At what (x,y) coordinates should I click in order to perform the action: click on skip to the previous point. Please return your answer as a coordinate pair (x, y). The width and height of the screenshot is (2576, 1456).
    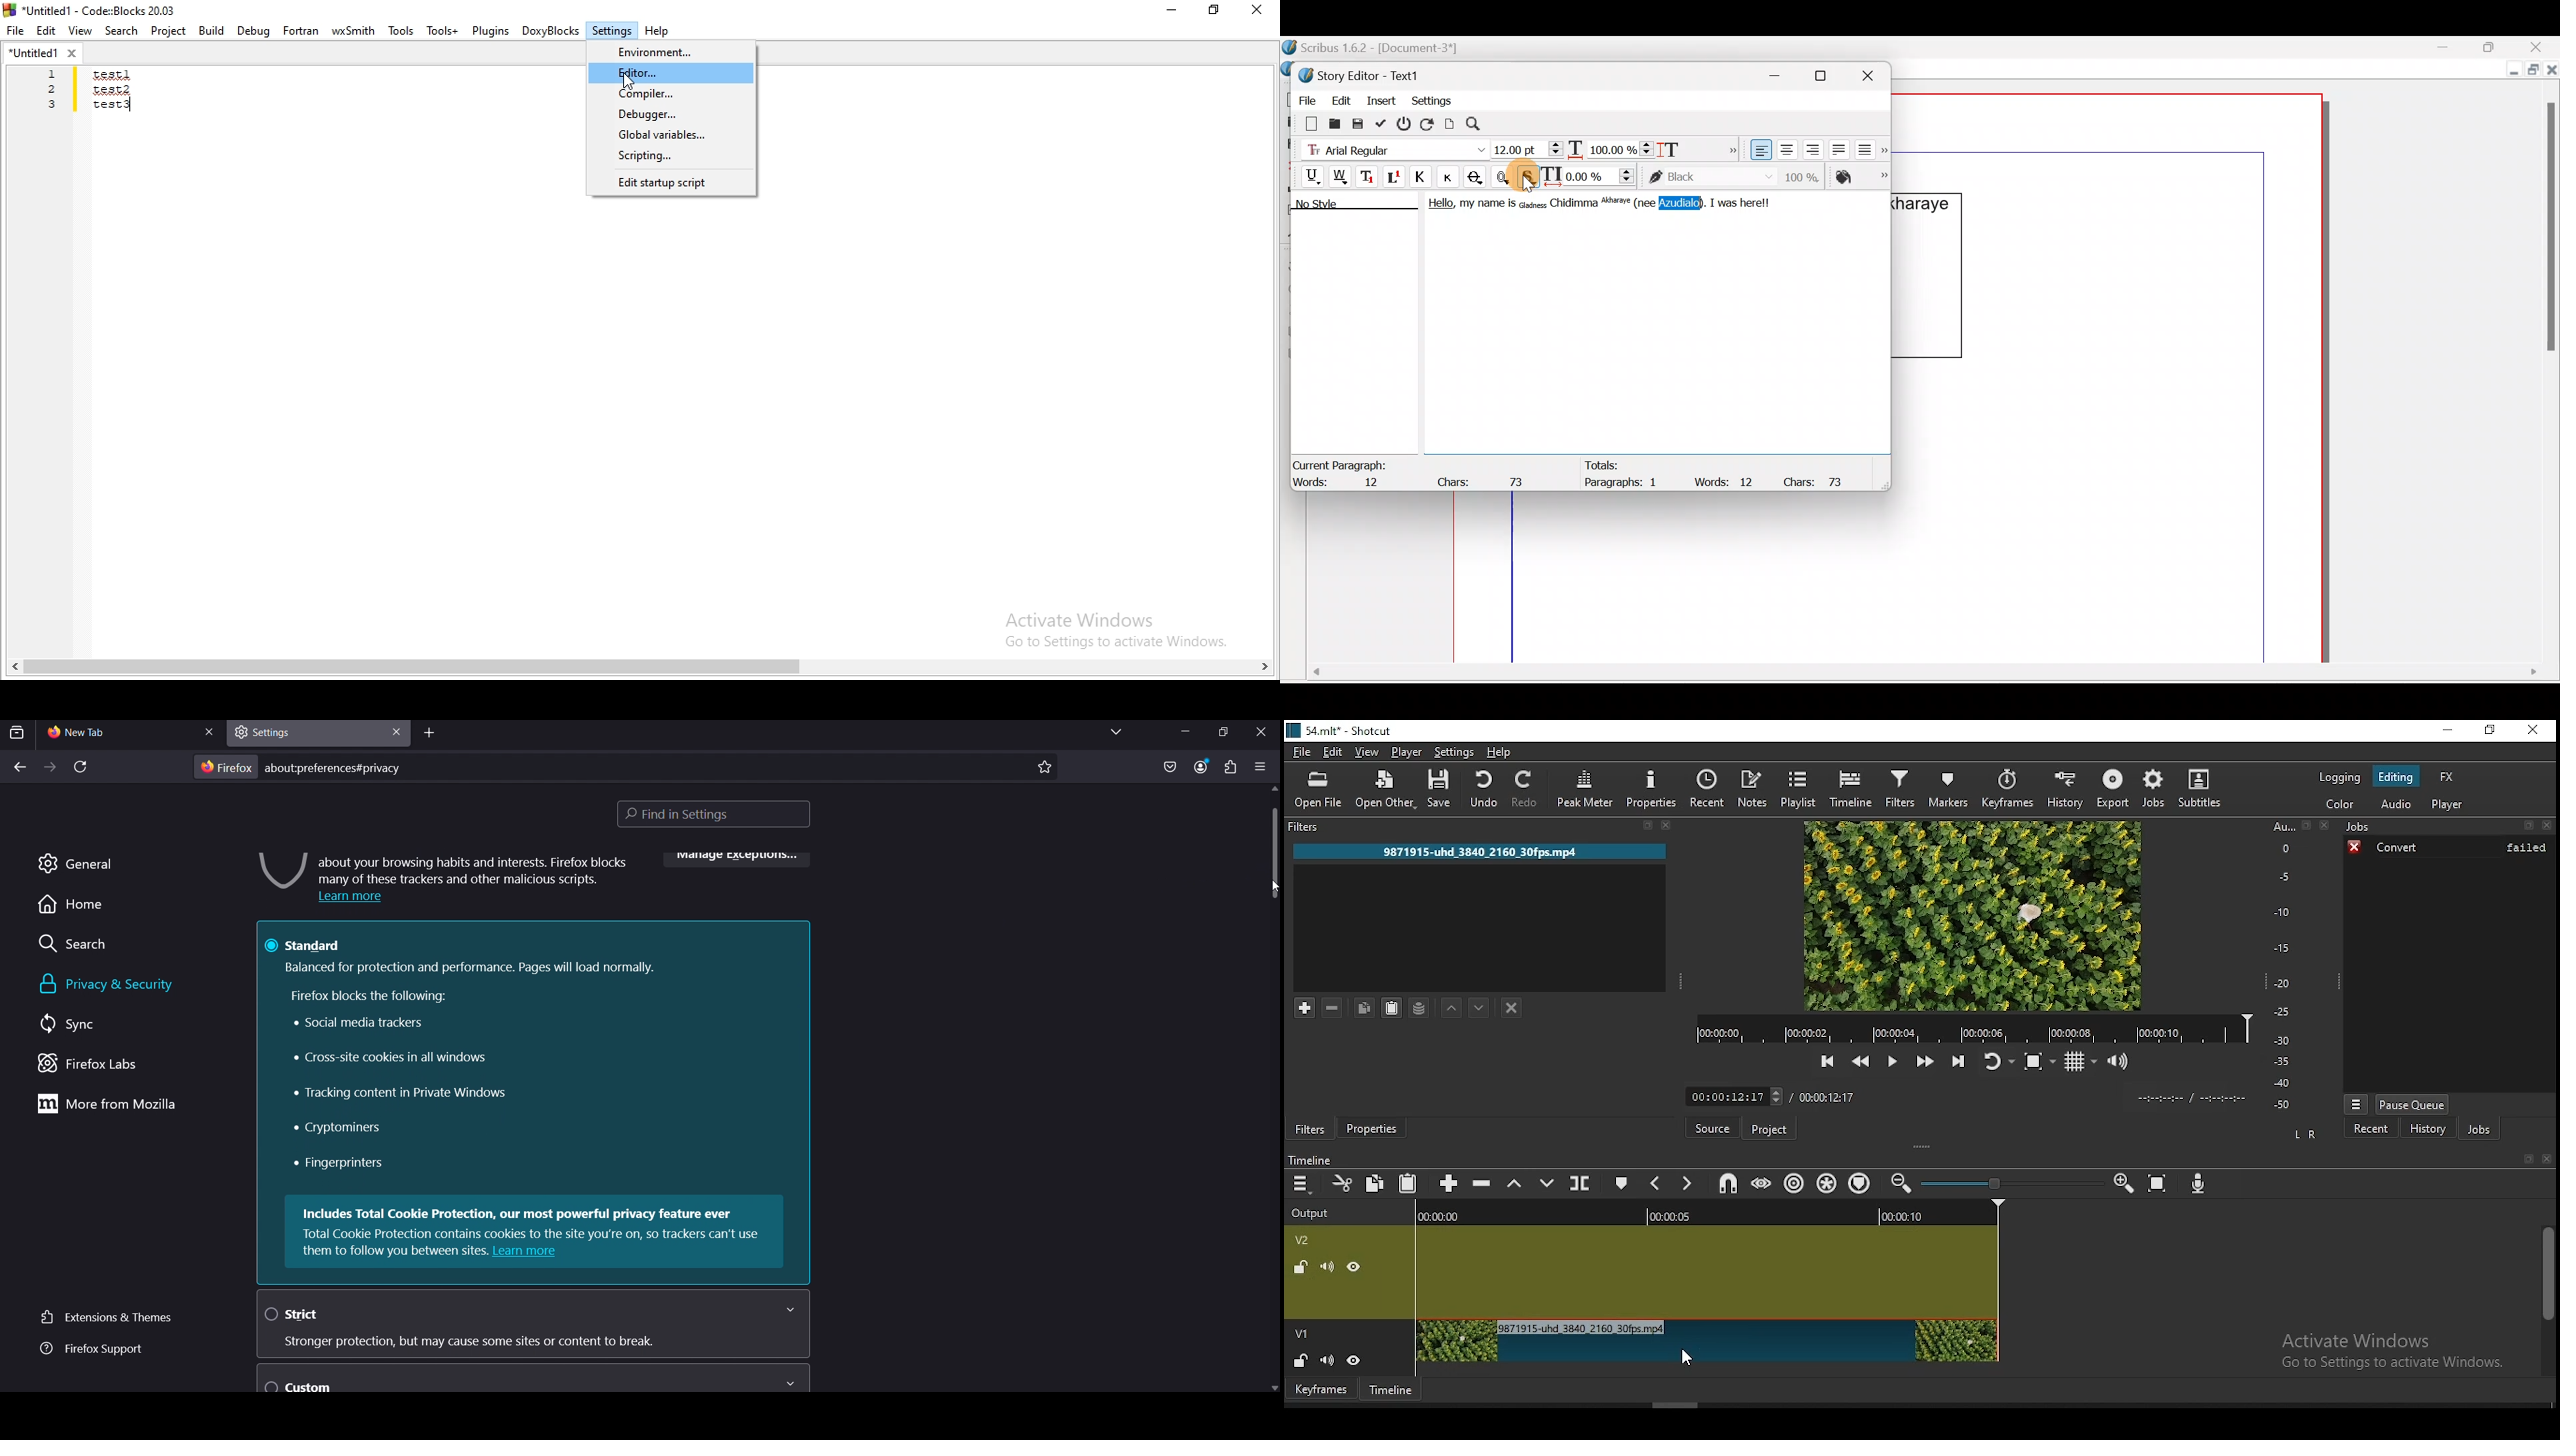
    Looking at the image, I should click on (1827, 1062).